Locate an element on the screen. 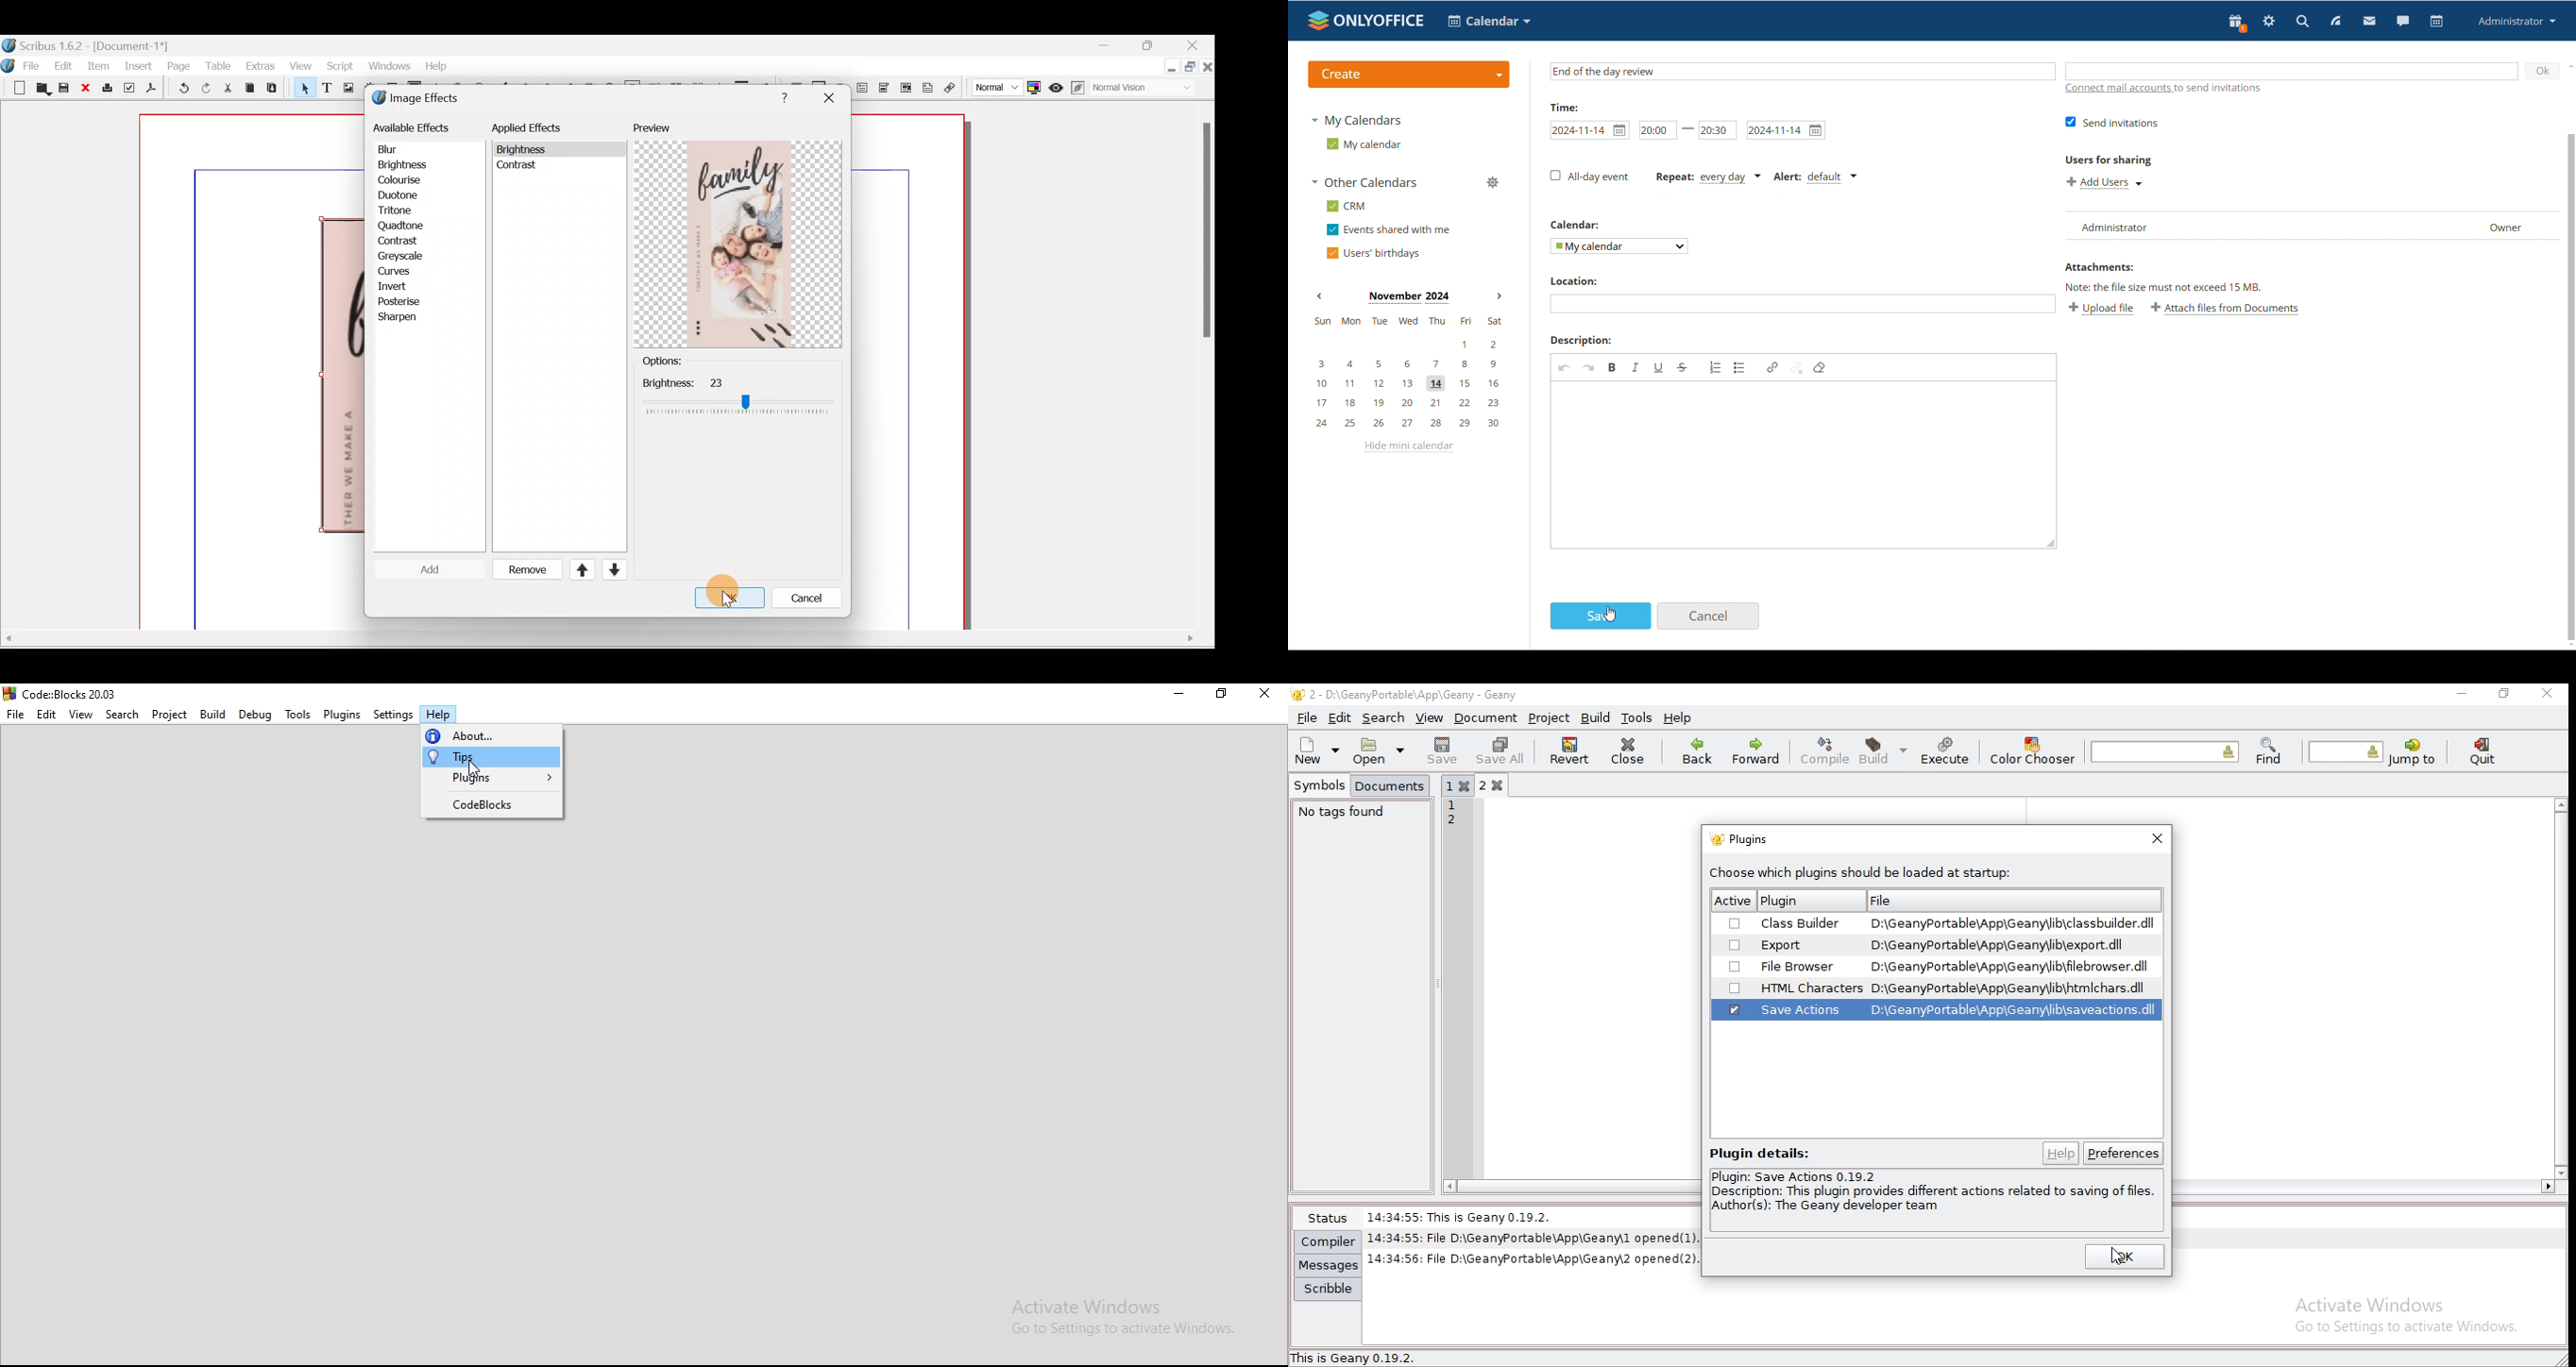 This screenshot has width=2576, height=1372. Logo is located at coordinates (8, 64).